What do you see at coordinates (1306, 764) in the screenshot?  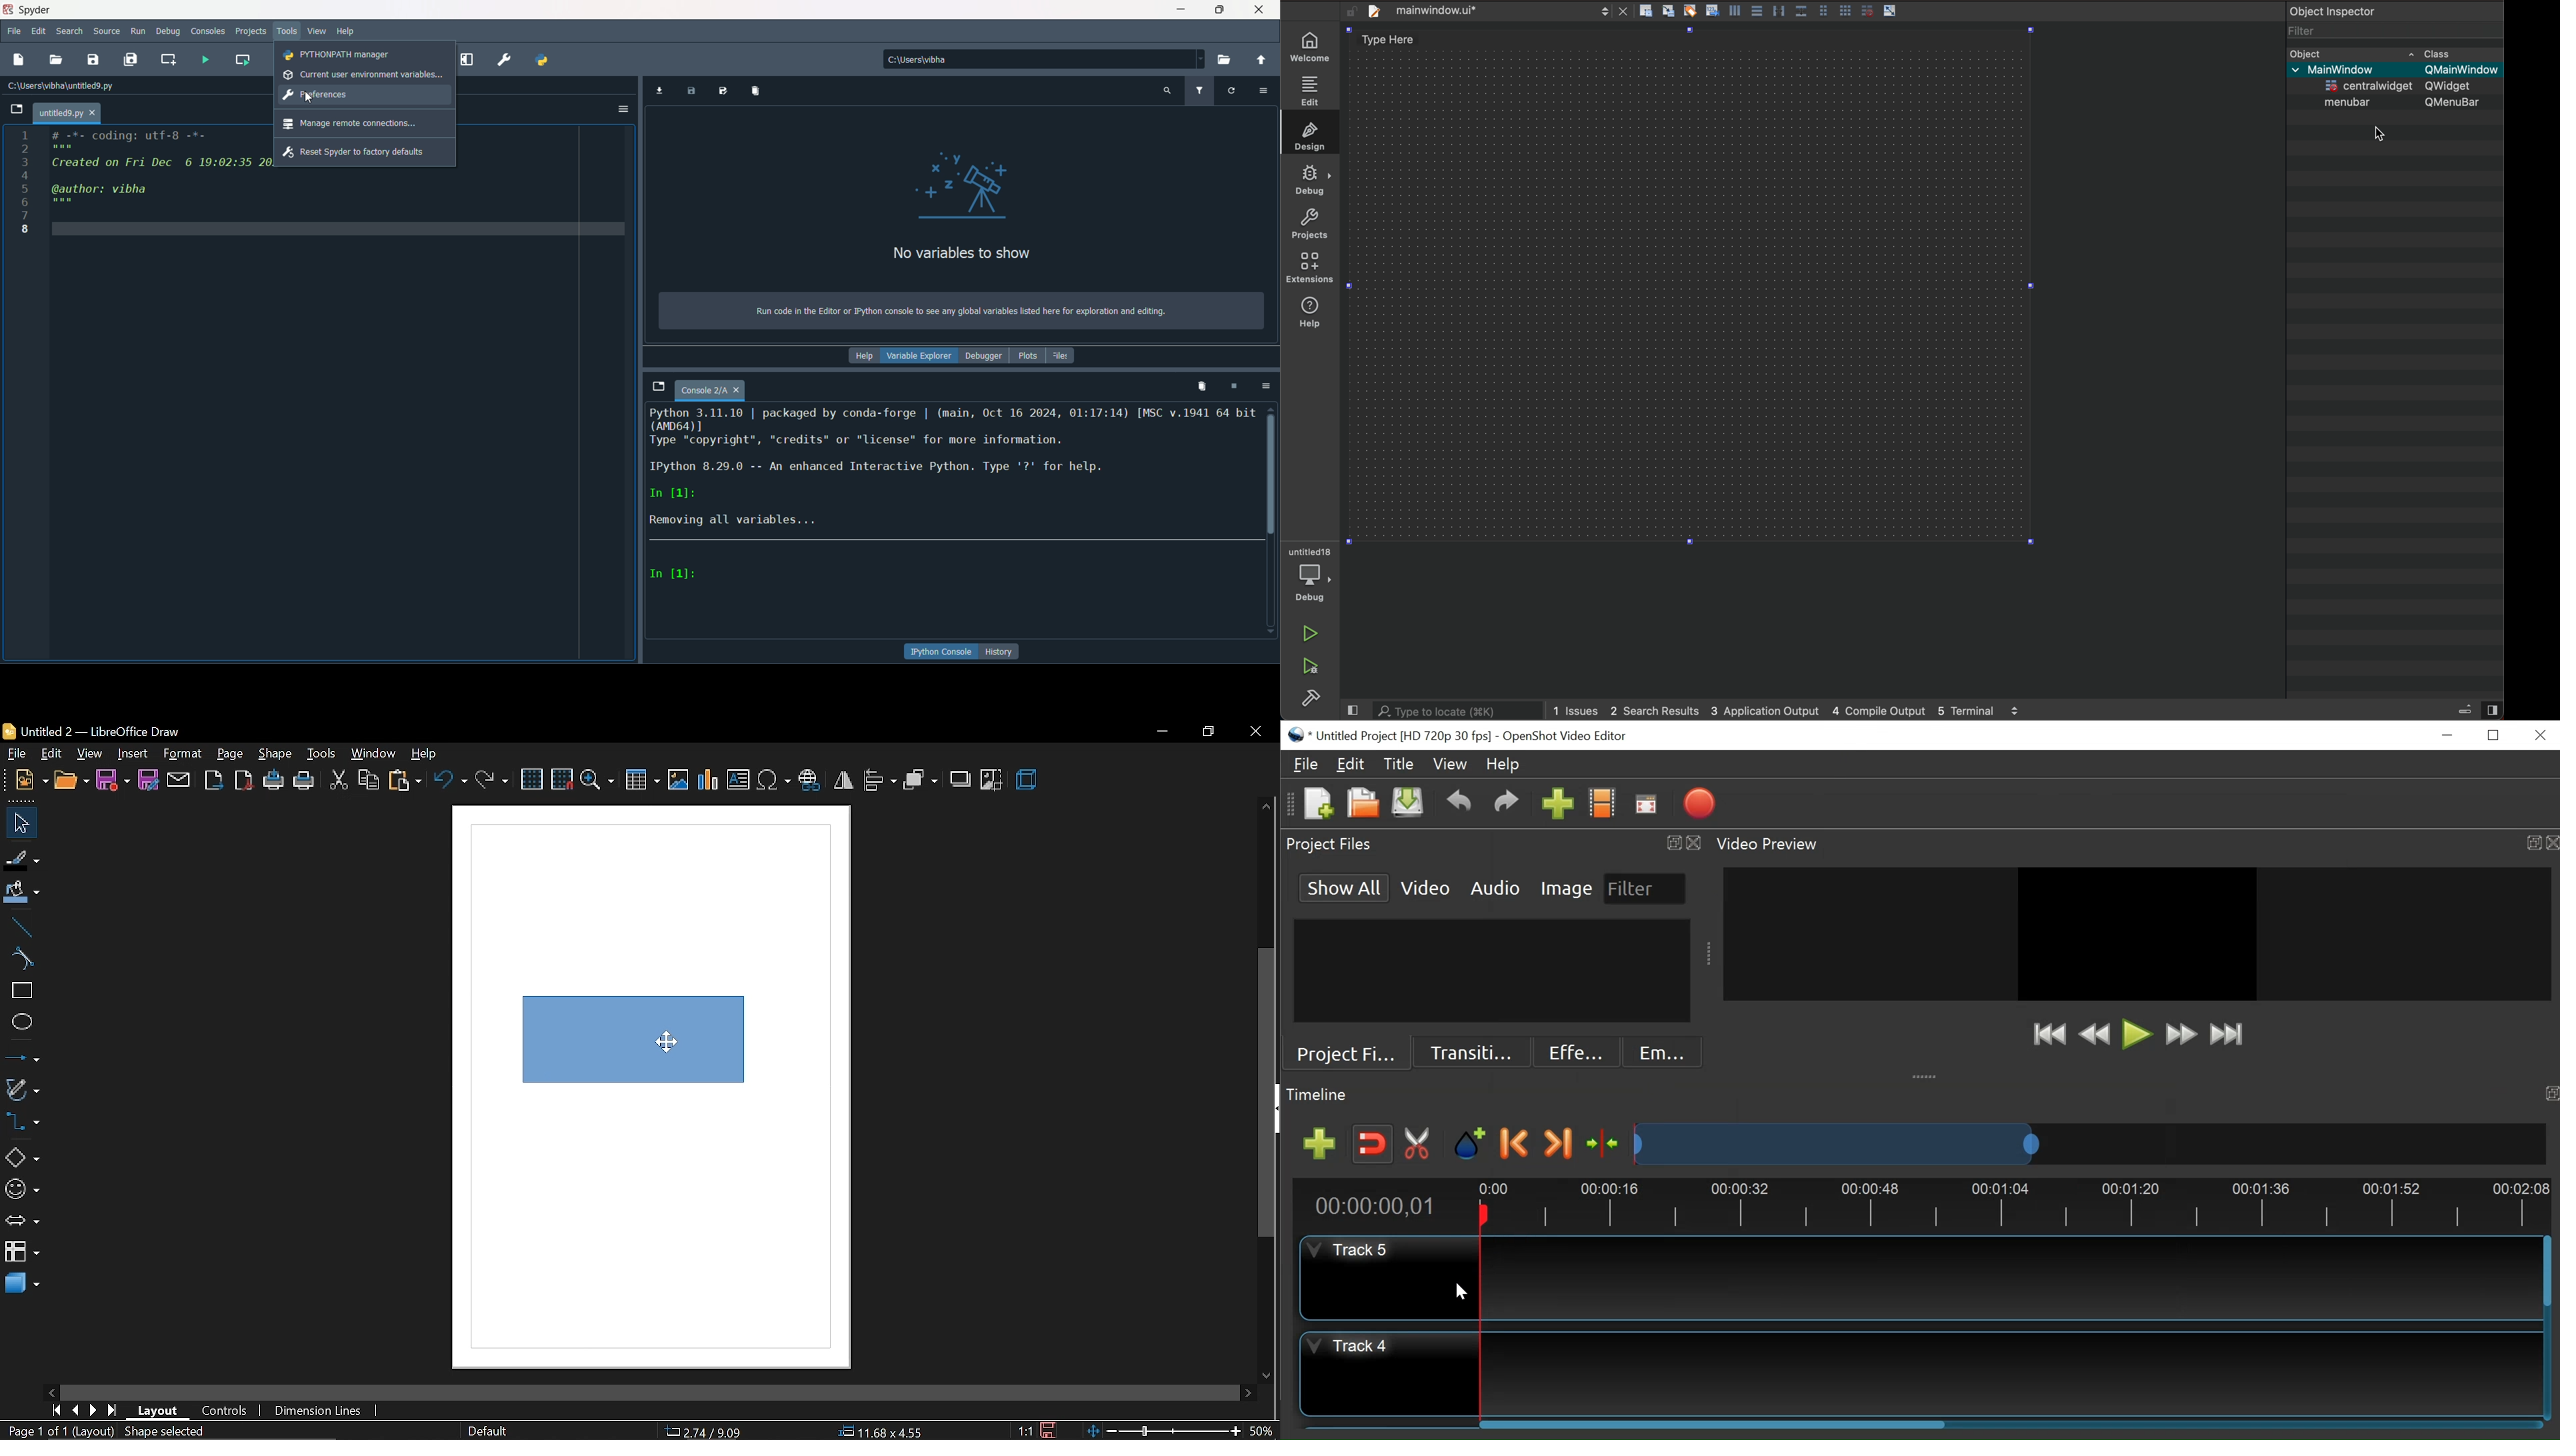 I see `File` at bounding box center [1306, 764].